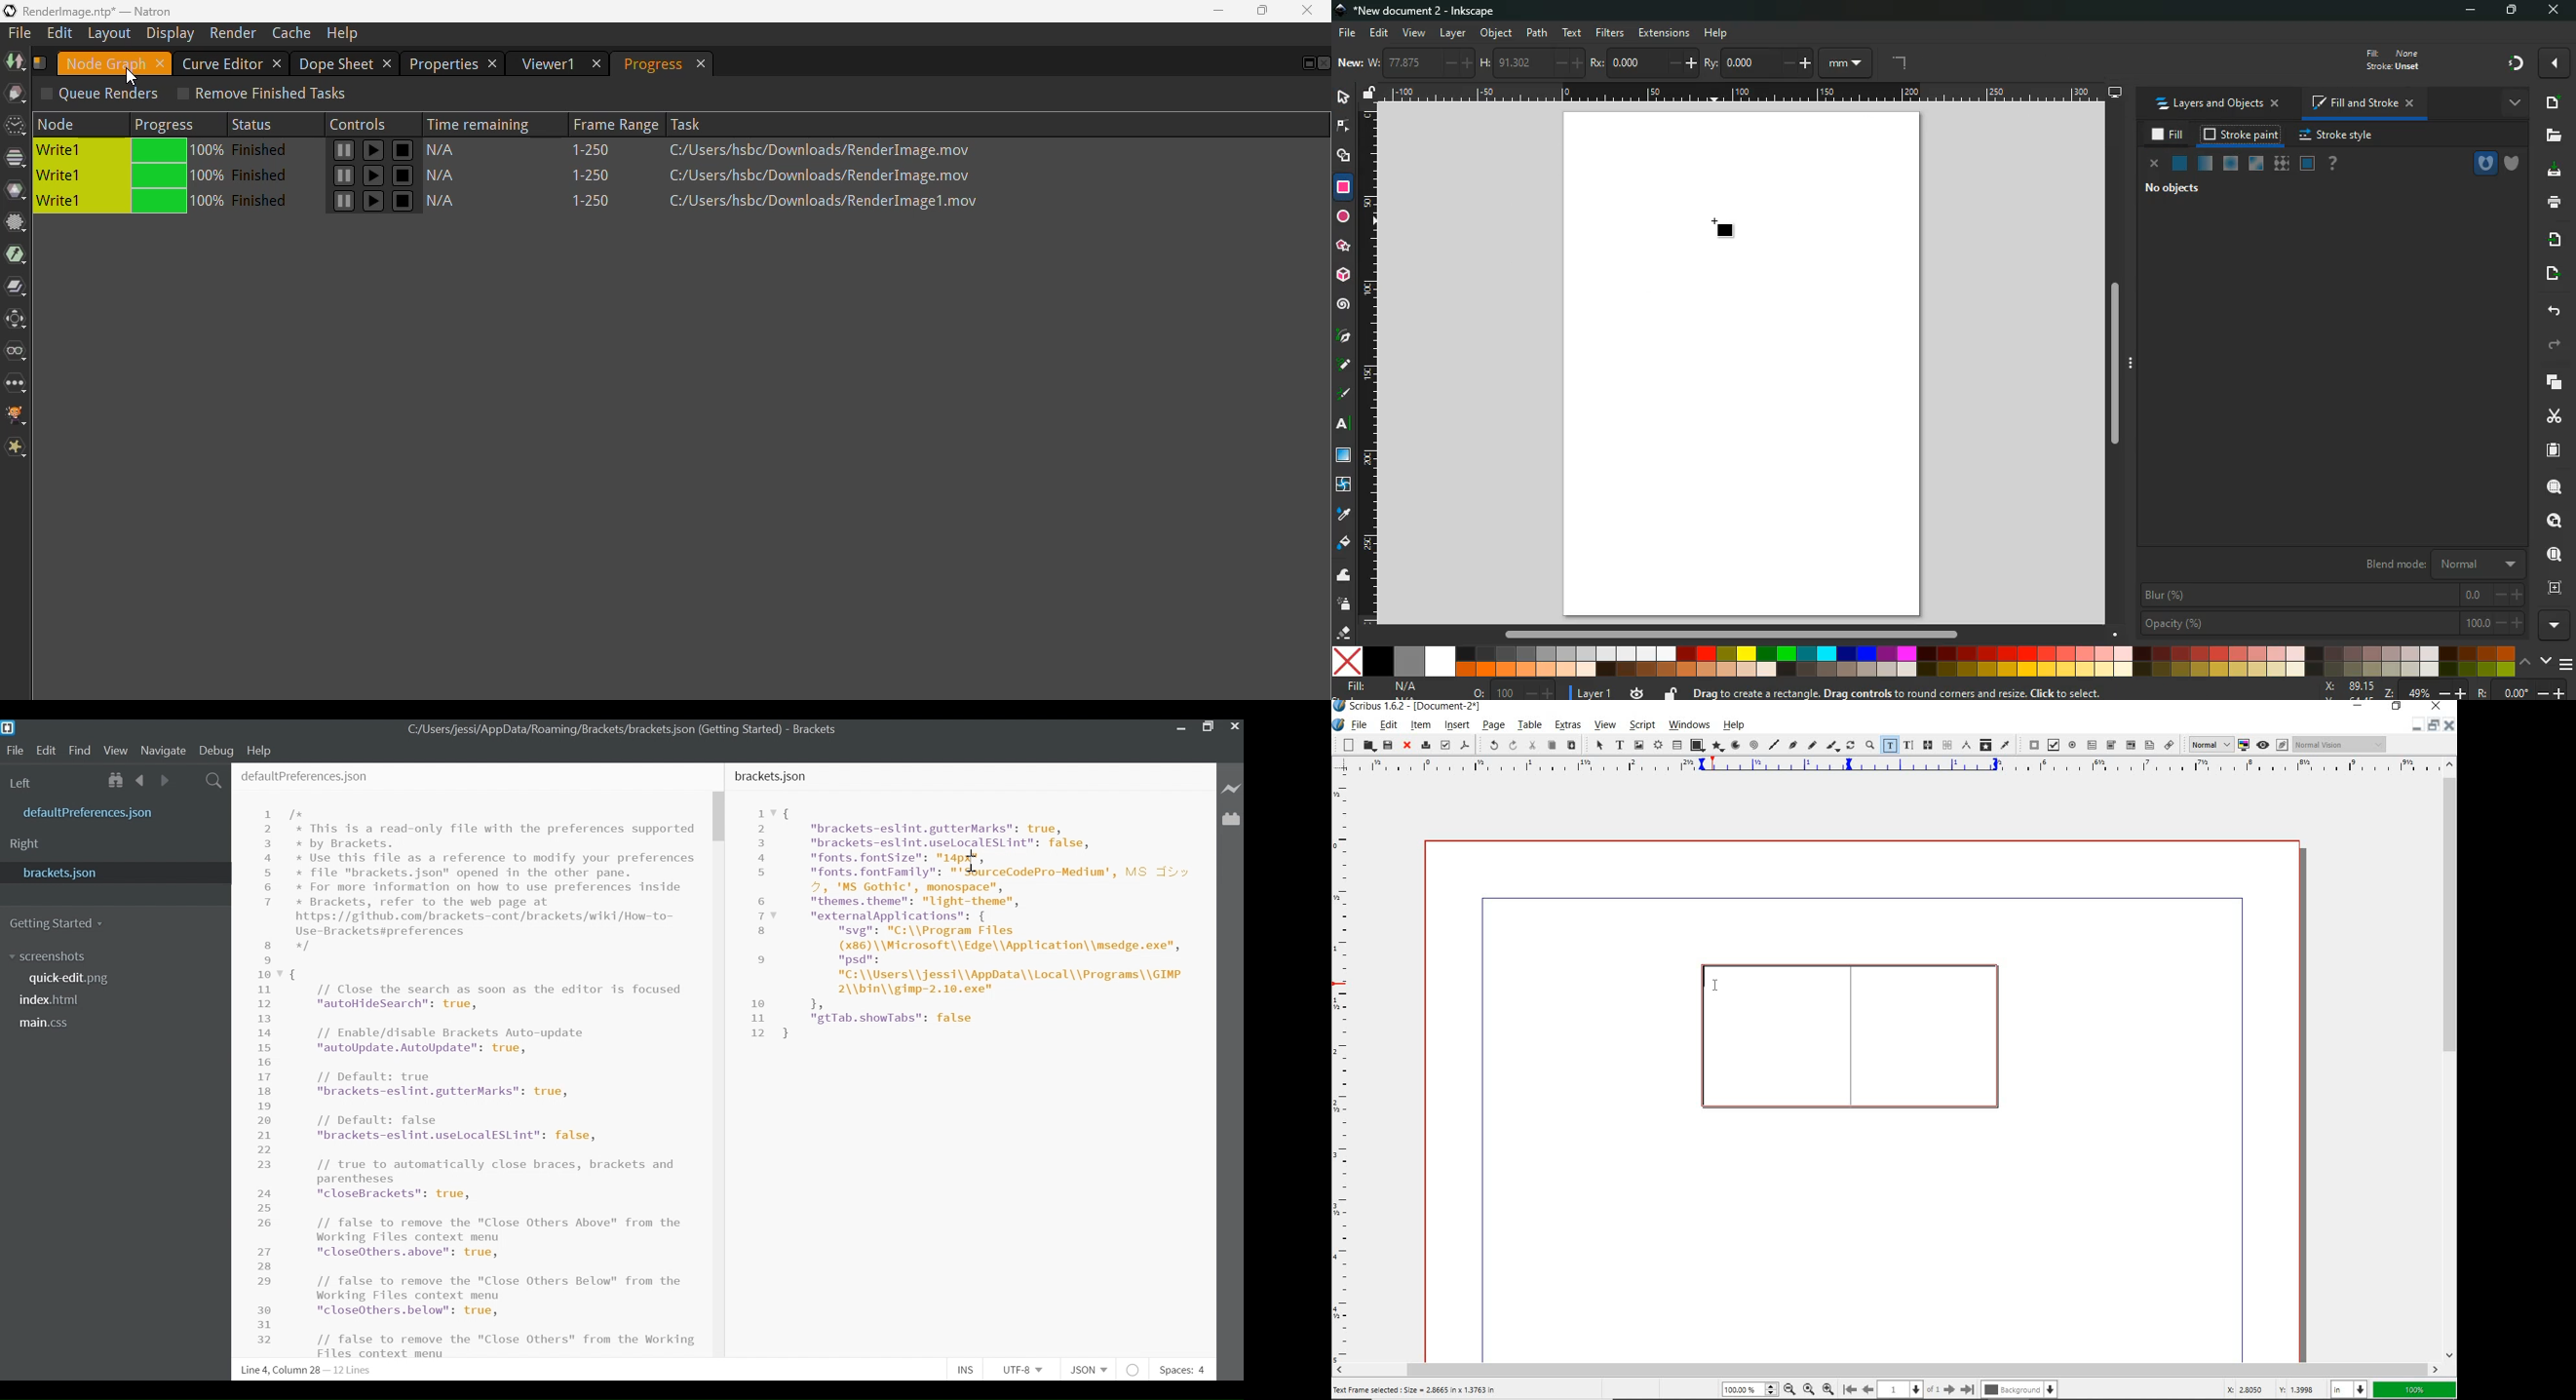  I want to click on pdf list box, so click(2148, 744).